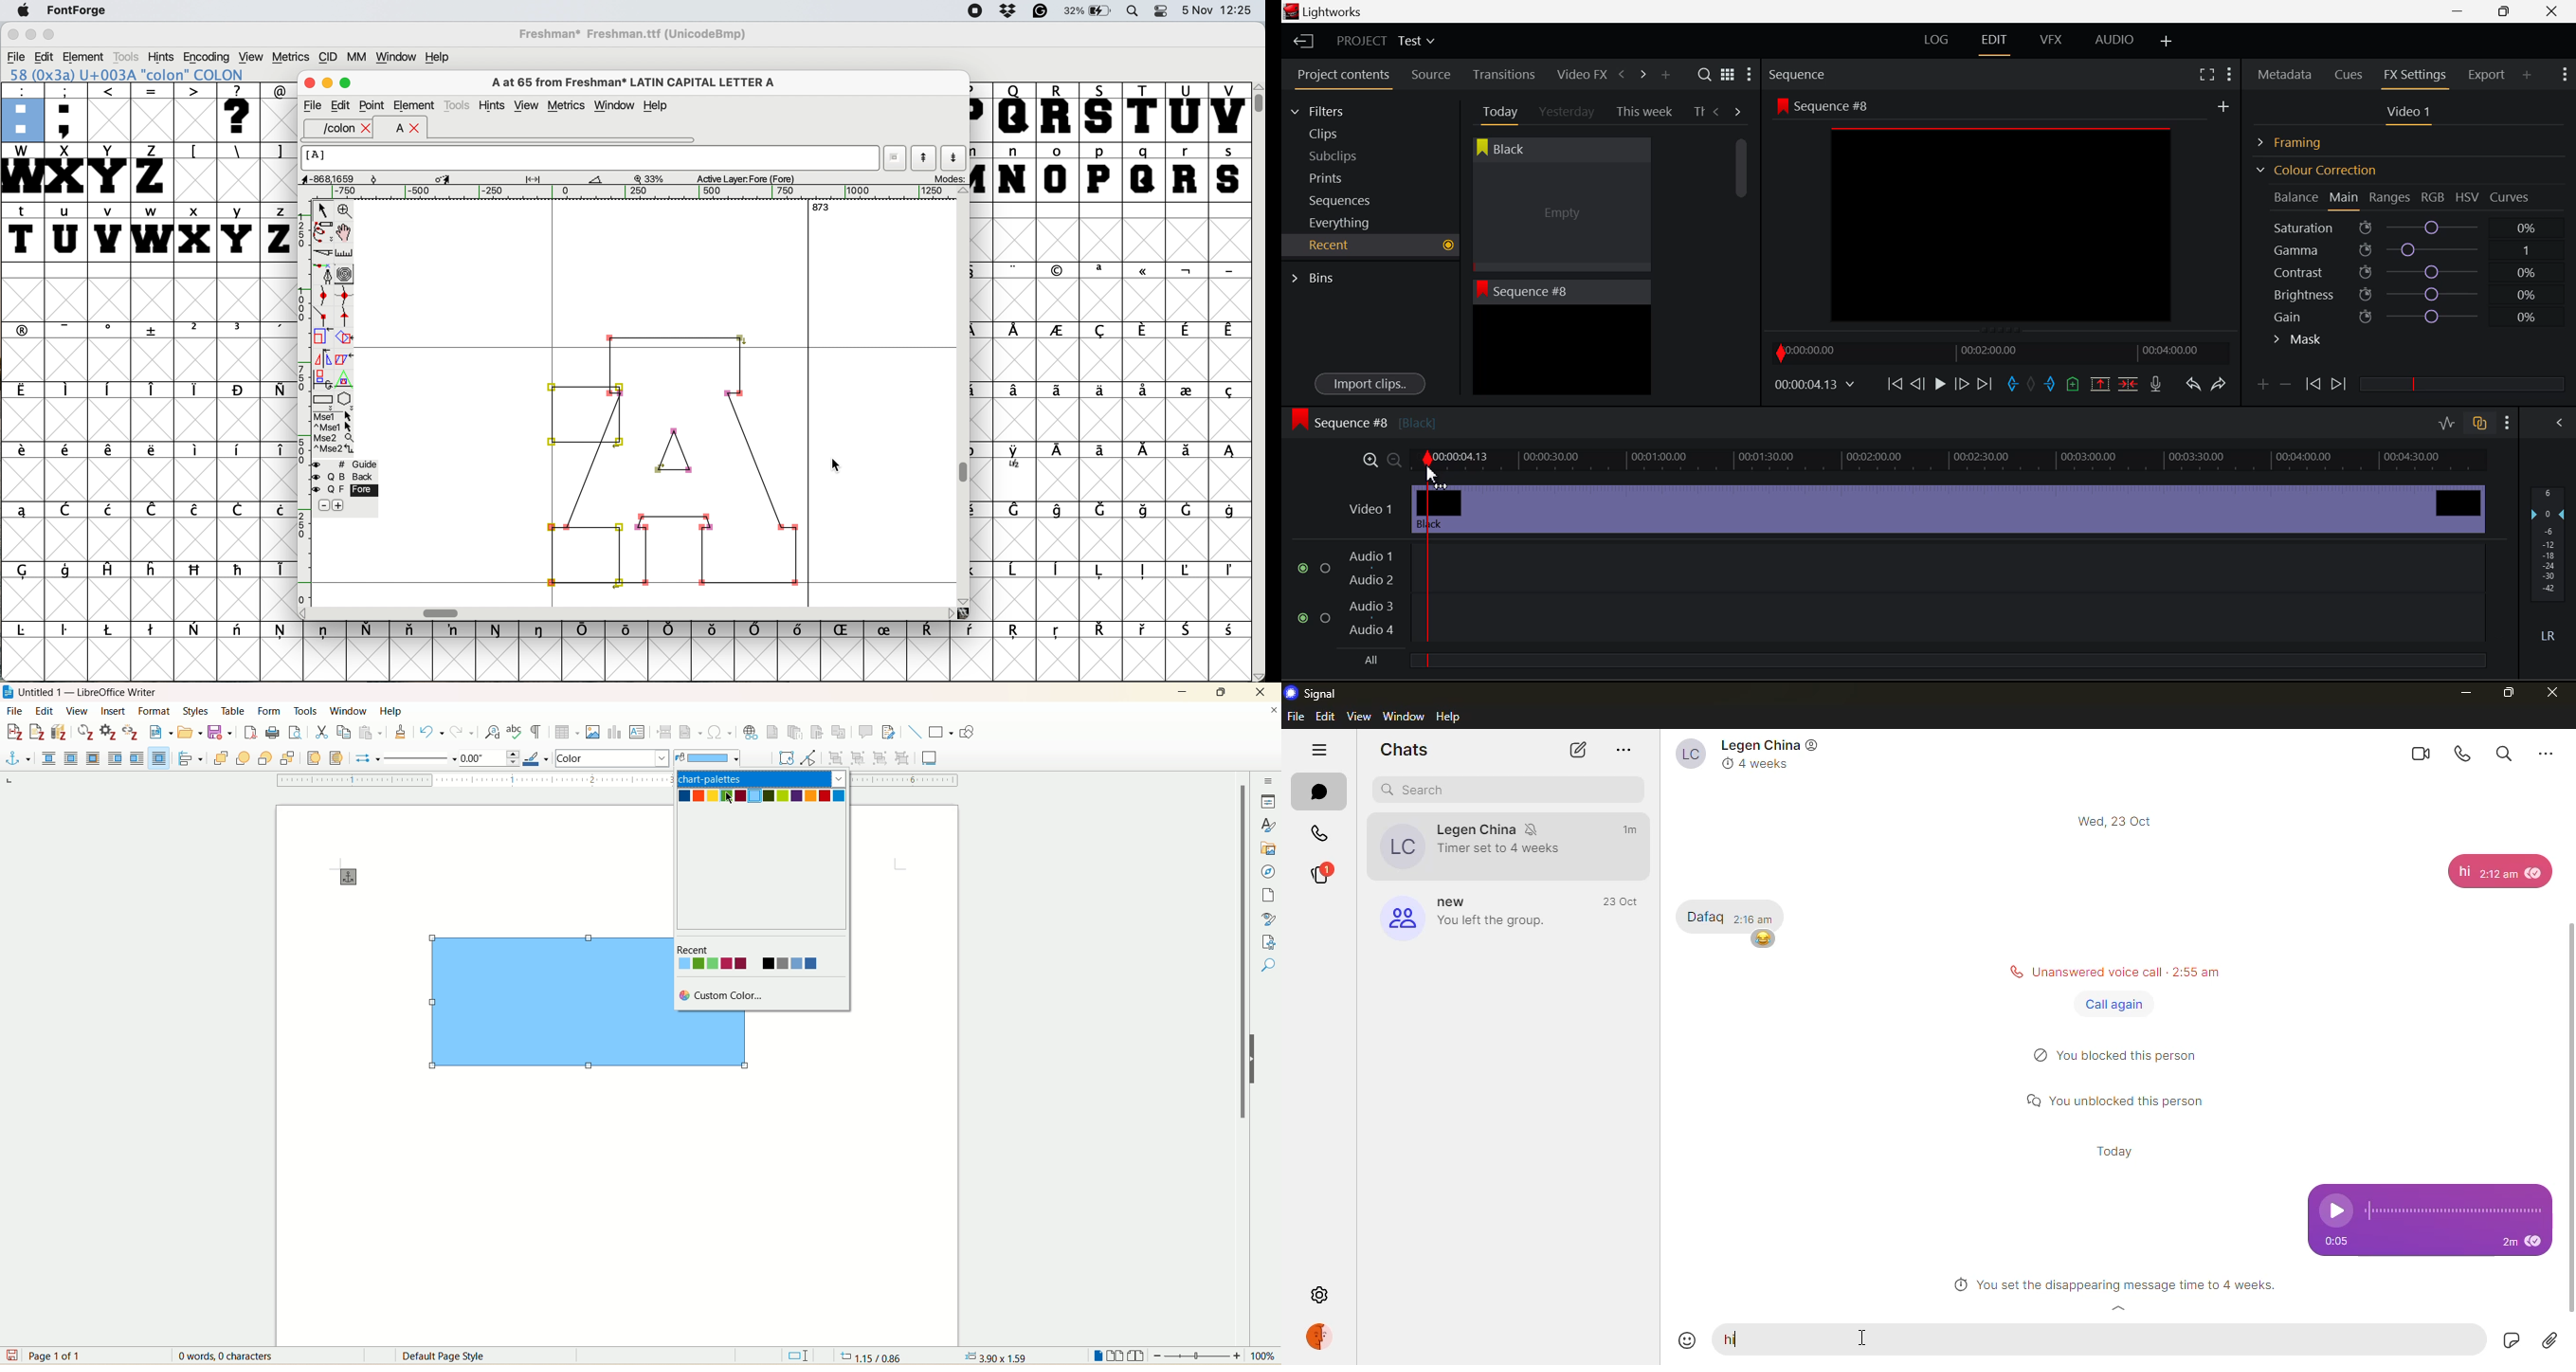 Image resolution: width=2576 pixels, height=1372 pixels. What do you see at coordinates (57, 1356) in the screenshot?
I see `page number` at bounding box center [57, 1356].